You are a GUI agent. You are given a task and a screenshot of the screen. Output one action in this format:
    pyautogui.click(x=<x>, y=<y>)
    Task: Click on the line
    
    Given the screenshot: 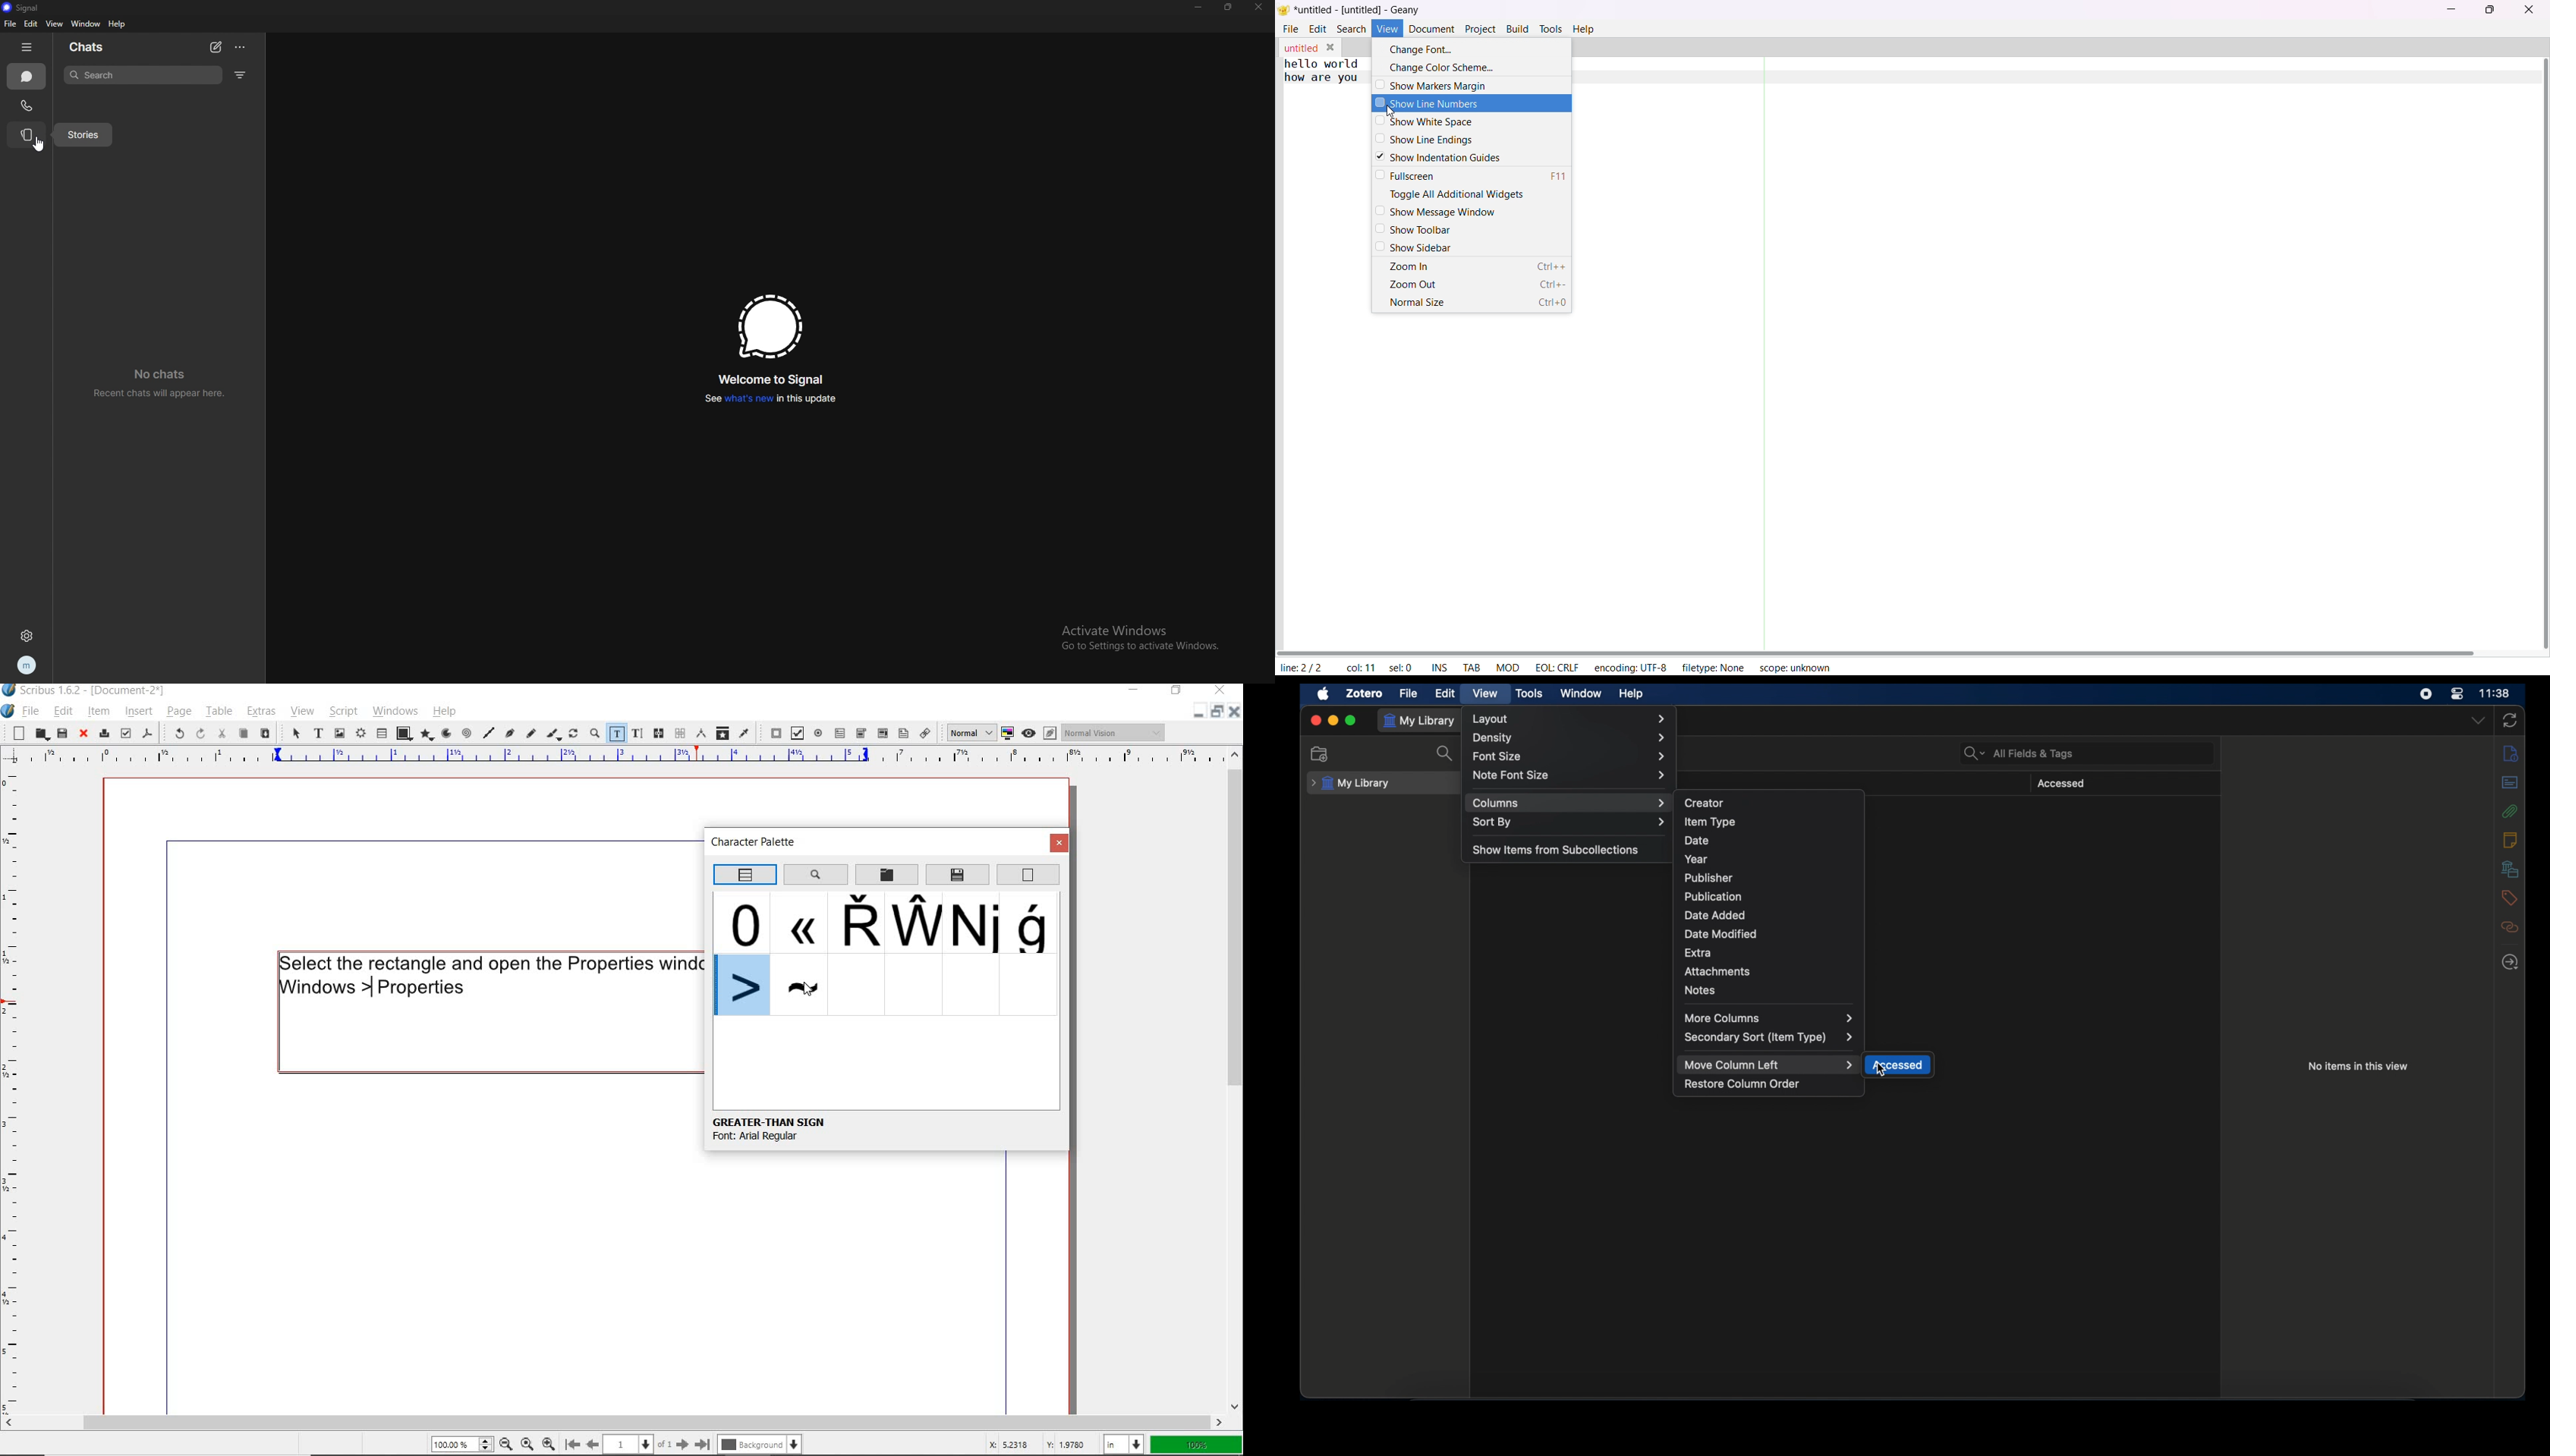 What is the action you would take?
    pyautogui.click(x=489, y=732)
    